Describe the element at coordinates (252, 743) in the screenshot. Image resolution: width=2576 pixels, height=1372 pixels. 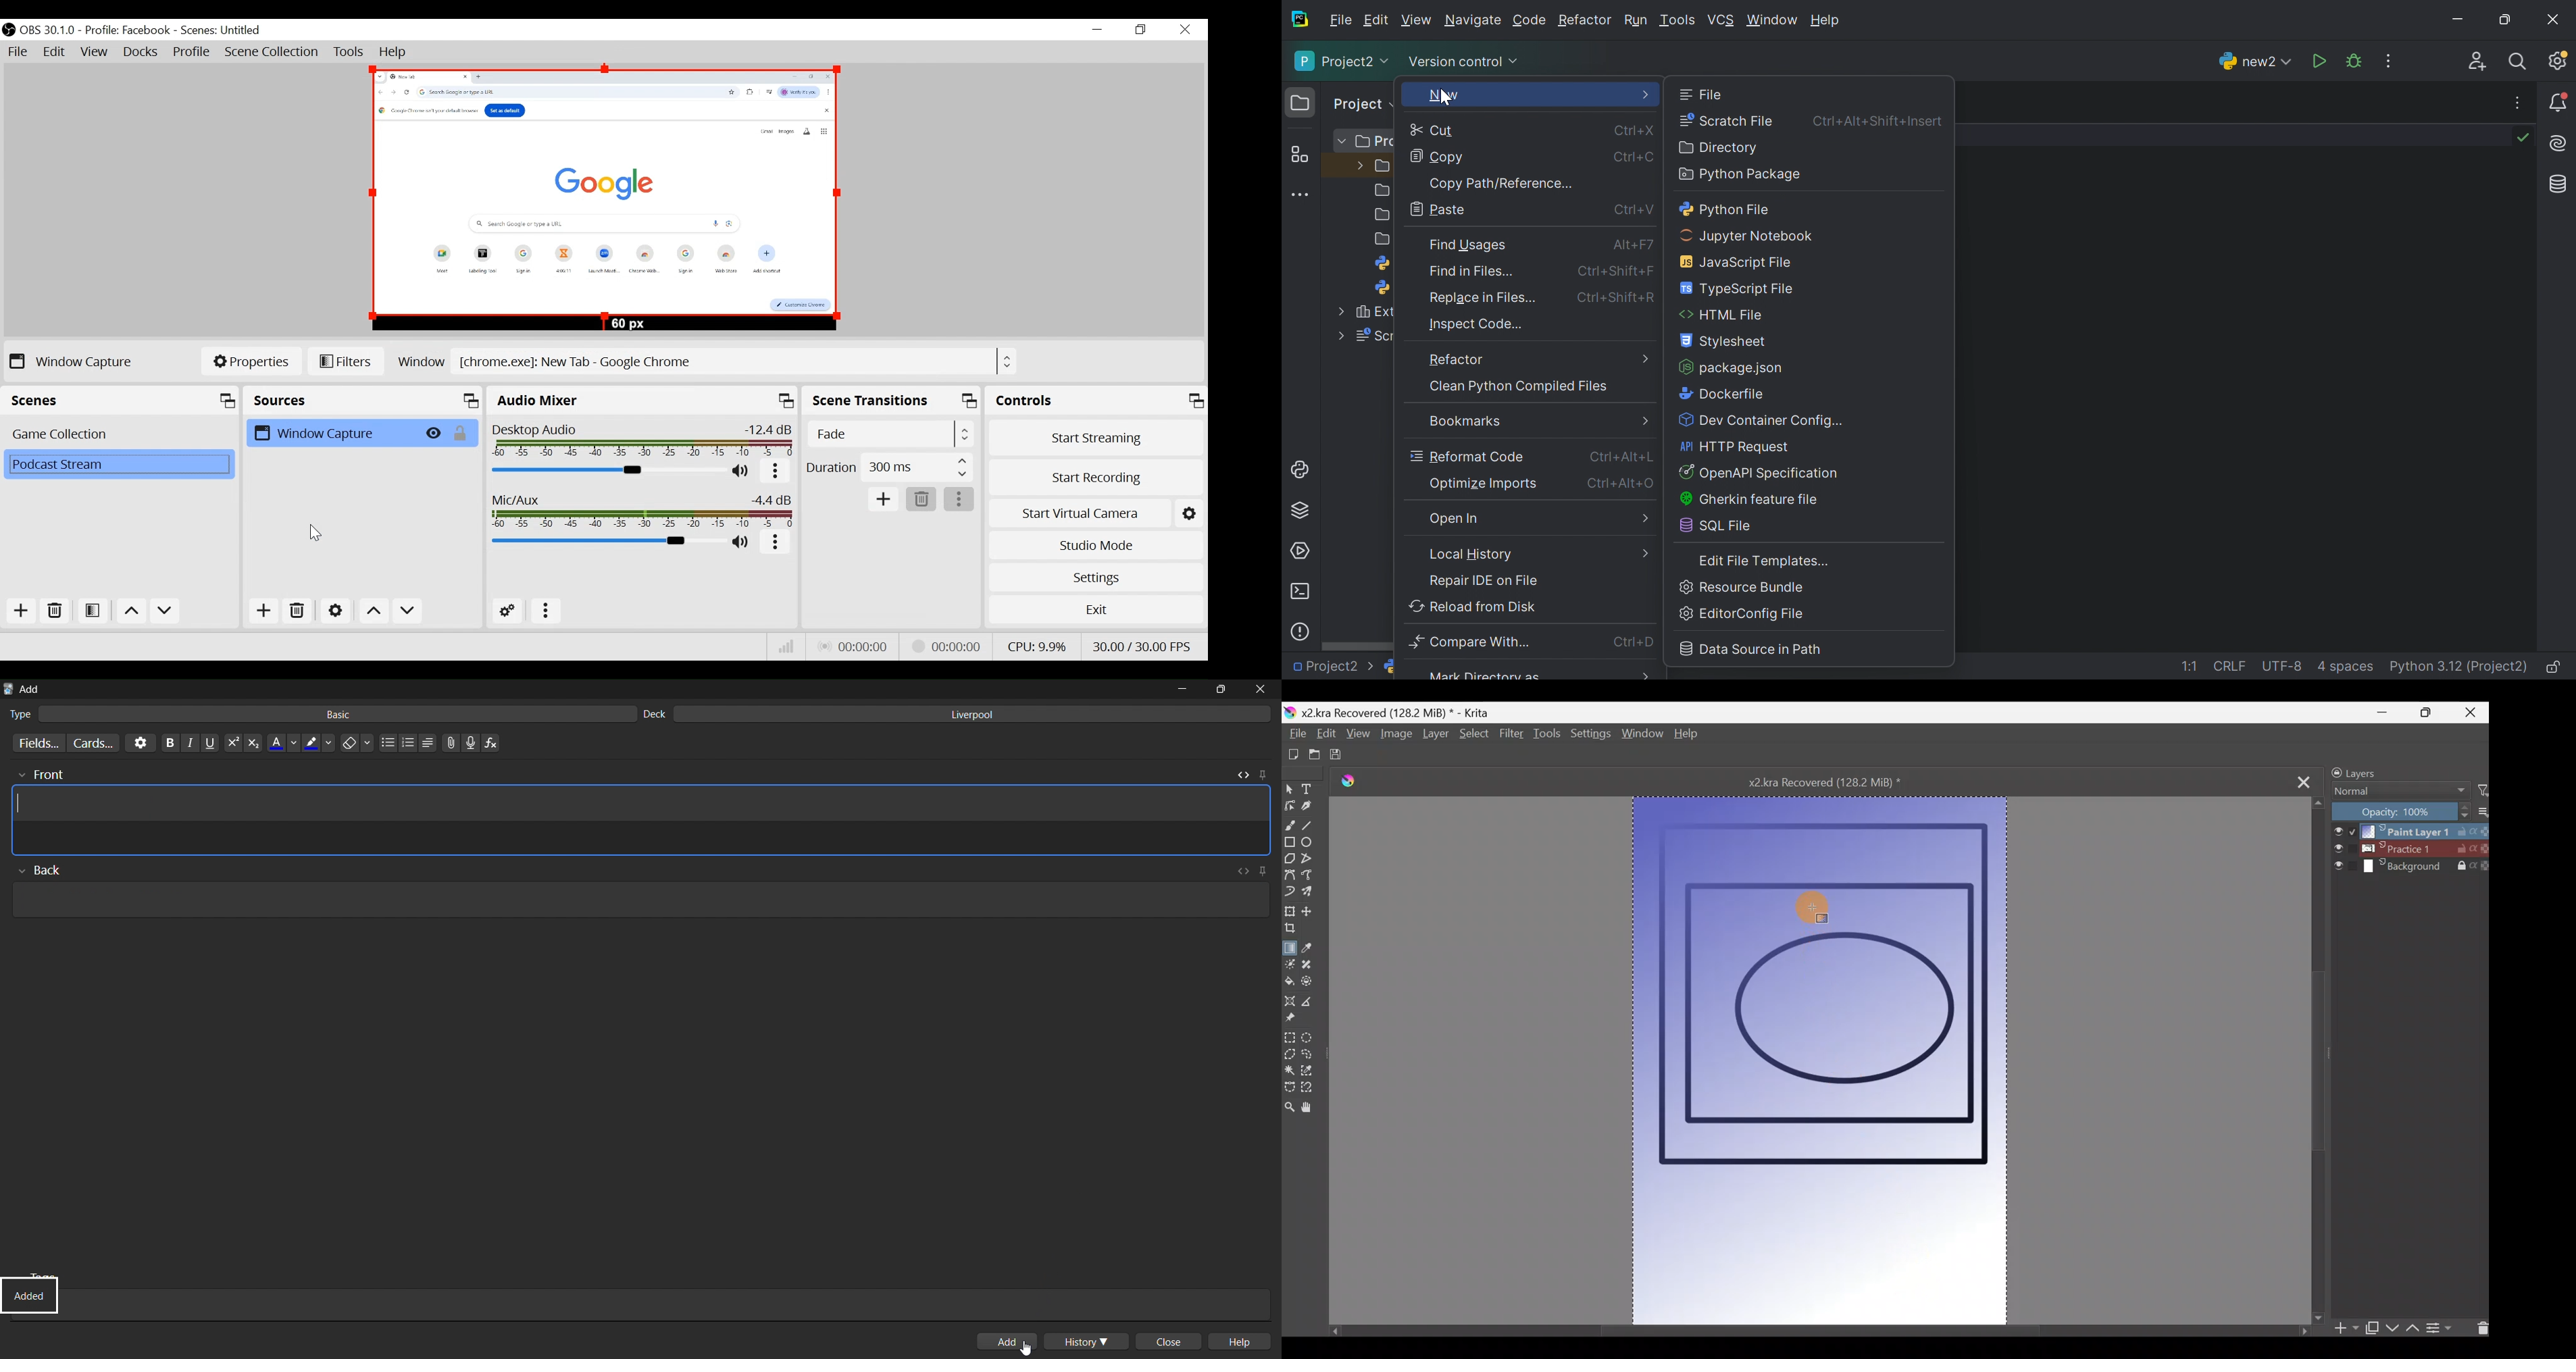
I see `subscript` at that location.